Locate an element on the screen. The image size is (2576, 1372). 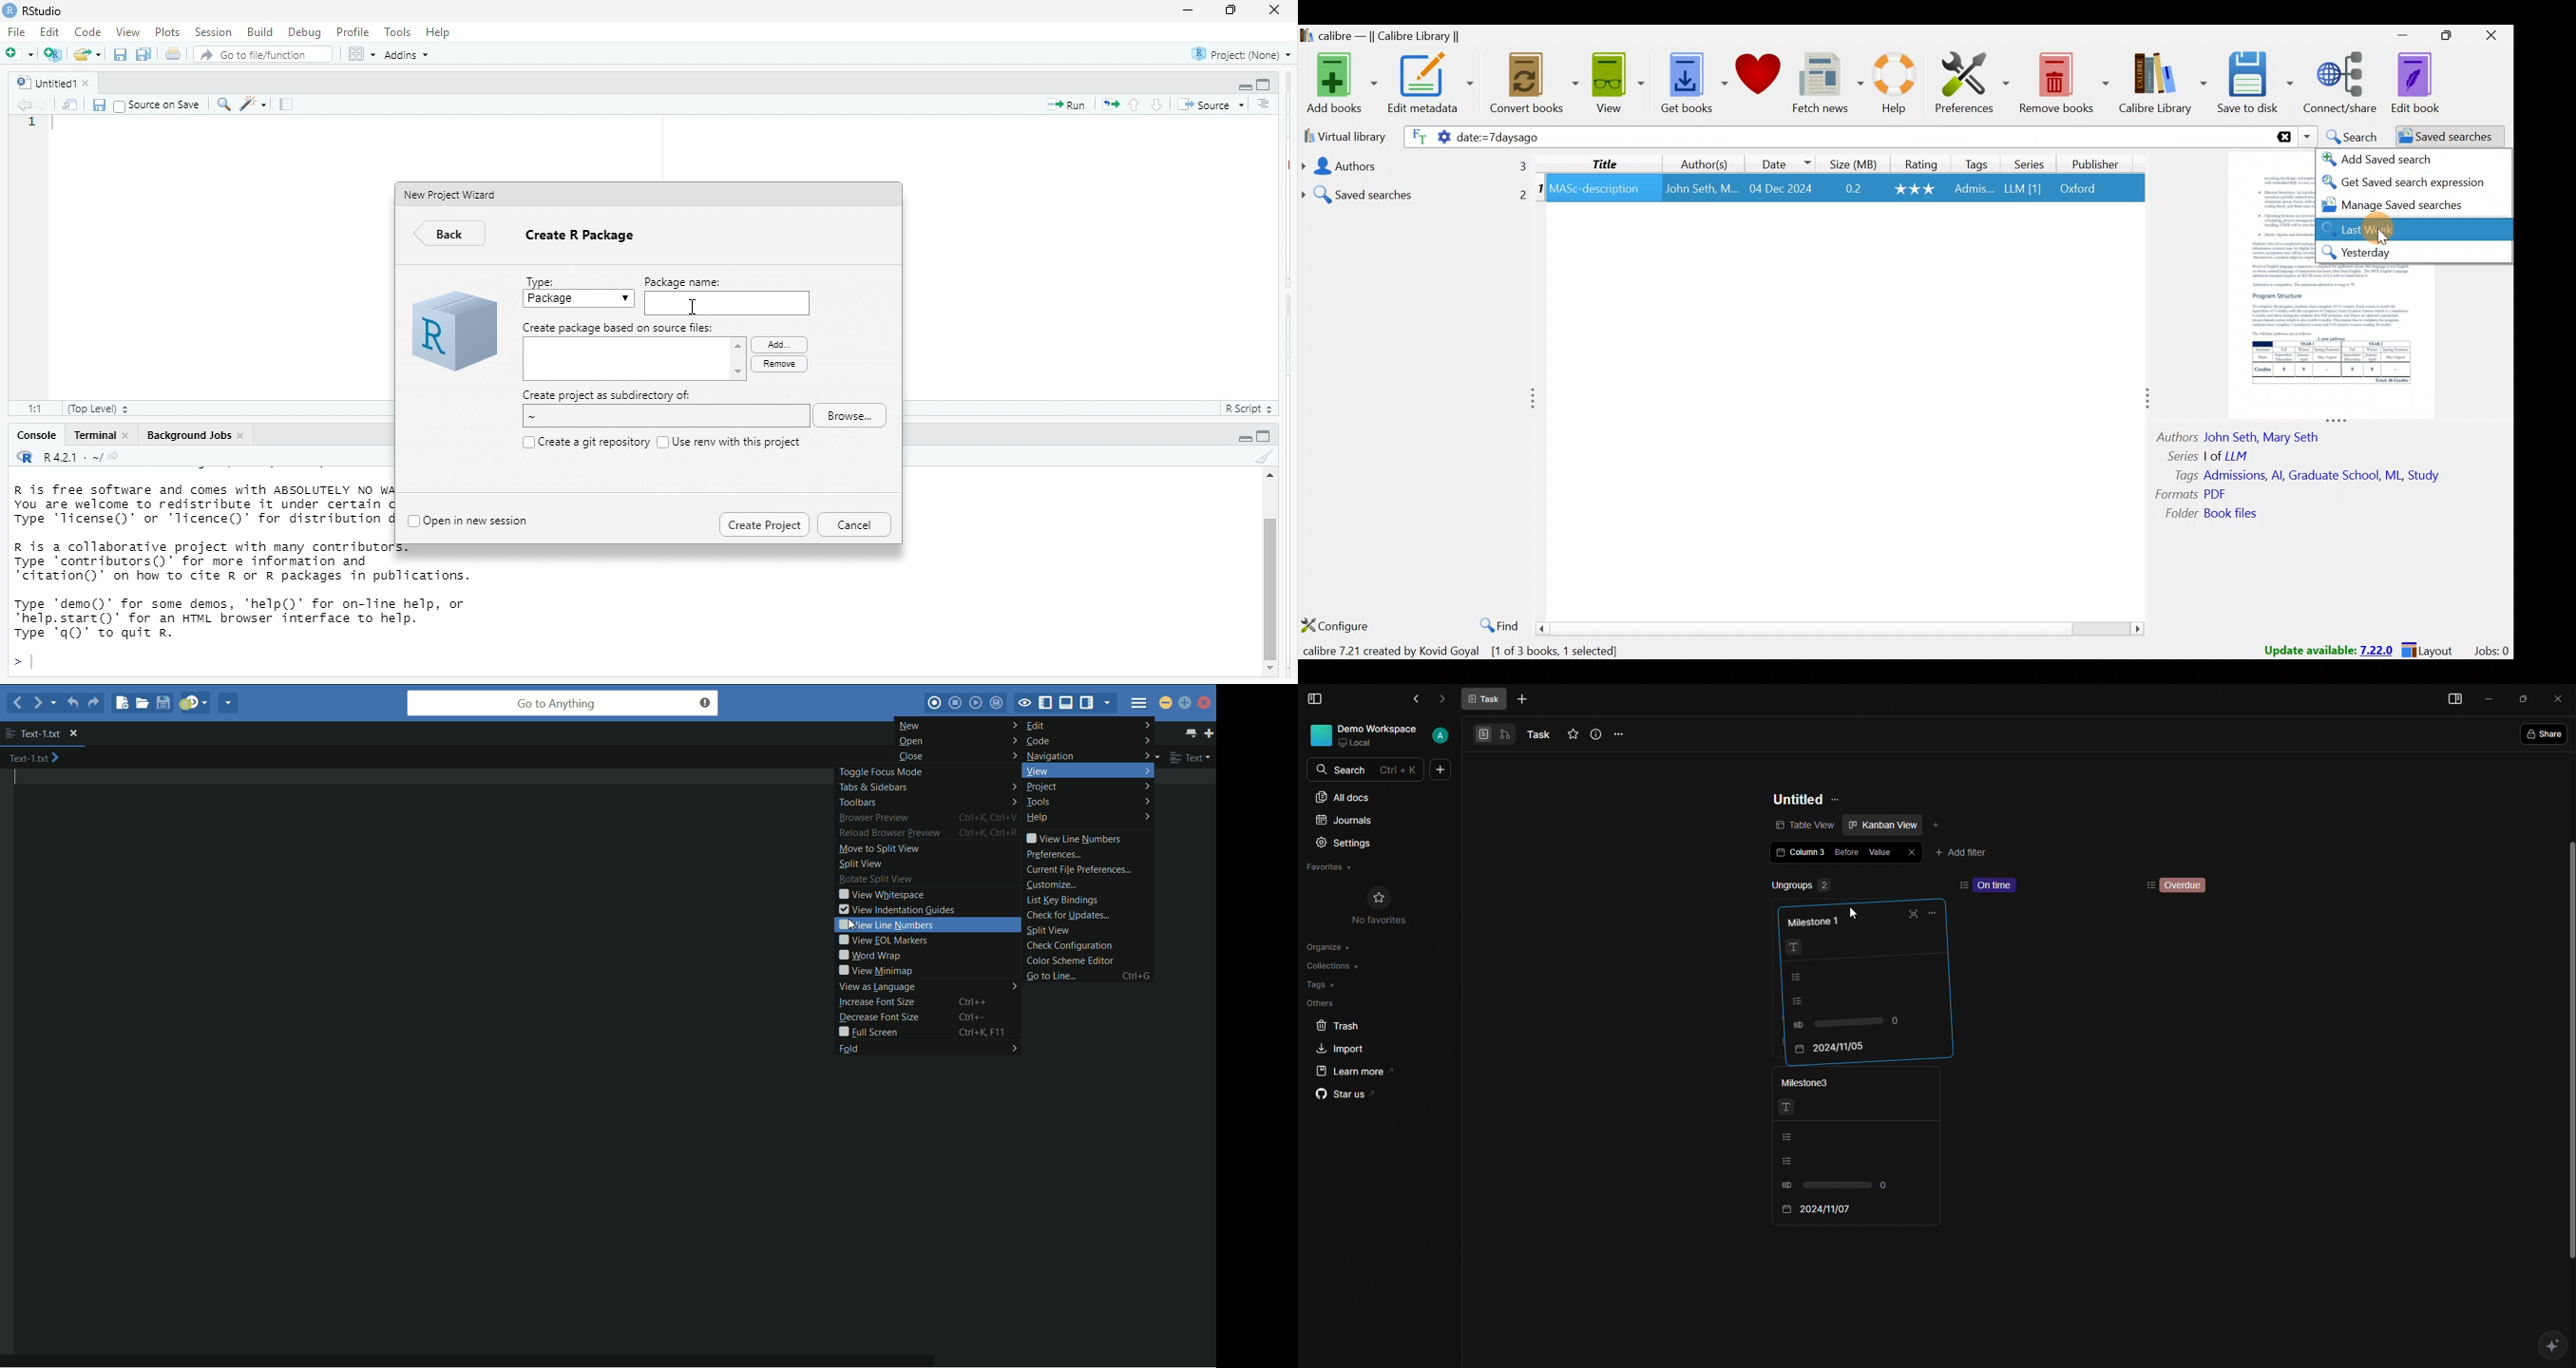
Formats PDF is located at coordinates (2191, 494).